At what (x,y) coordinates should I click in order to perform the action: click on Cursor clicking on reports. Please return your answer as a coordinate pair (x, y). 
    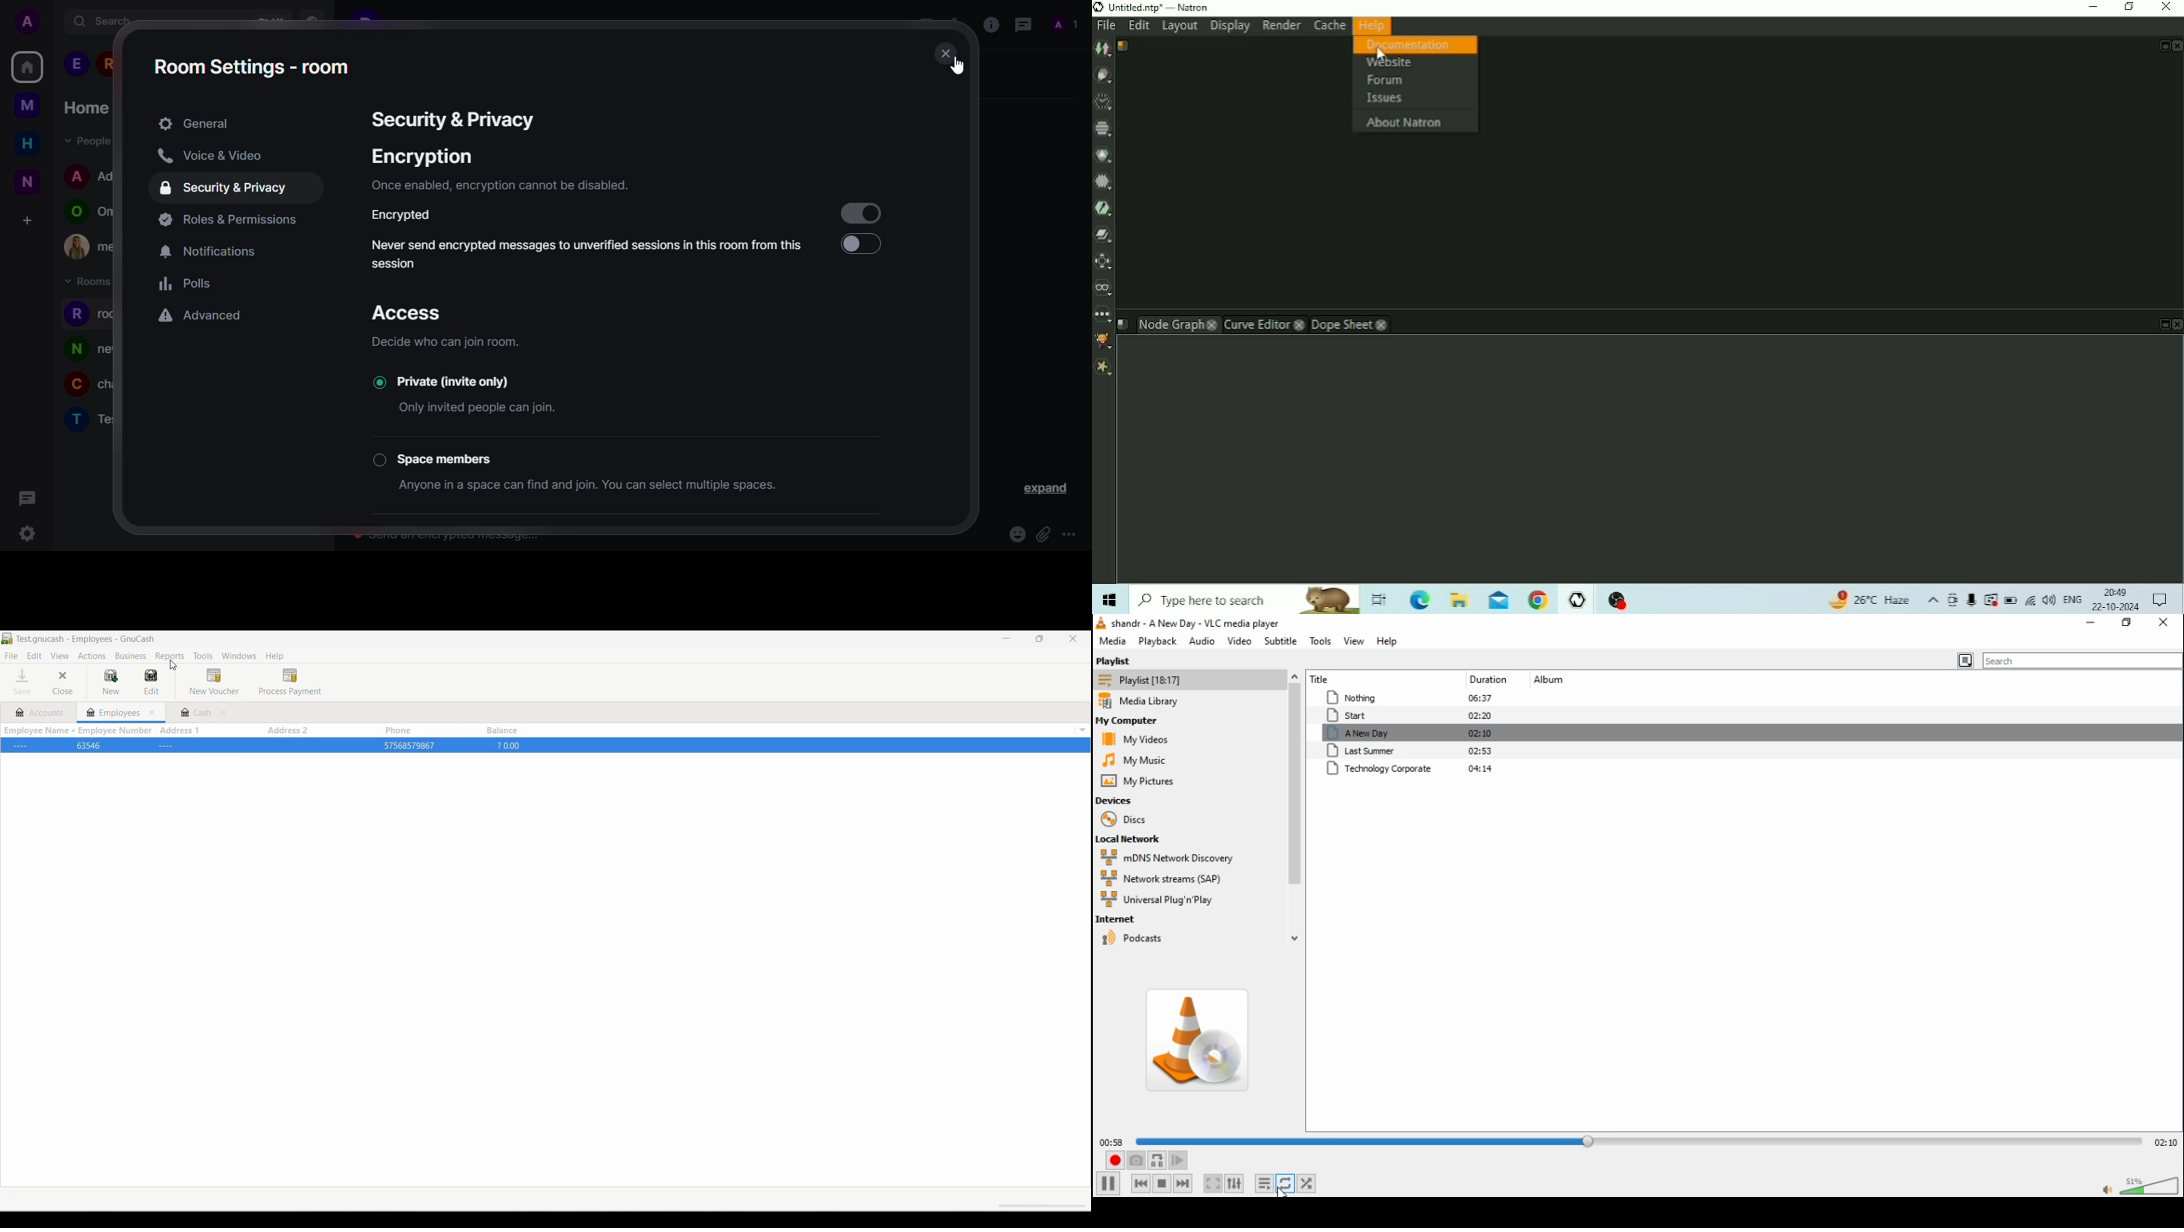
    Looking at the image, I should click on (175, 665).